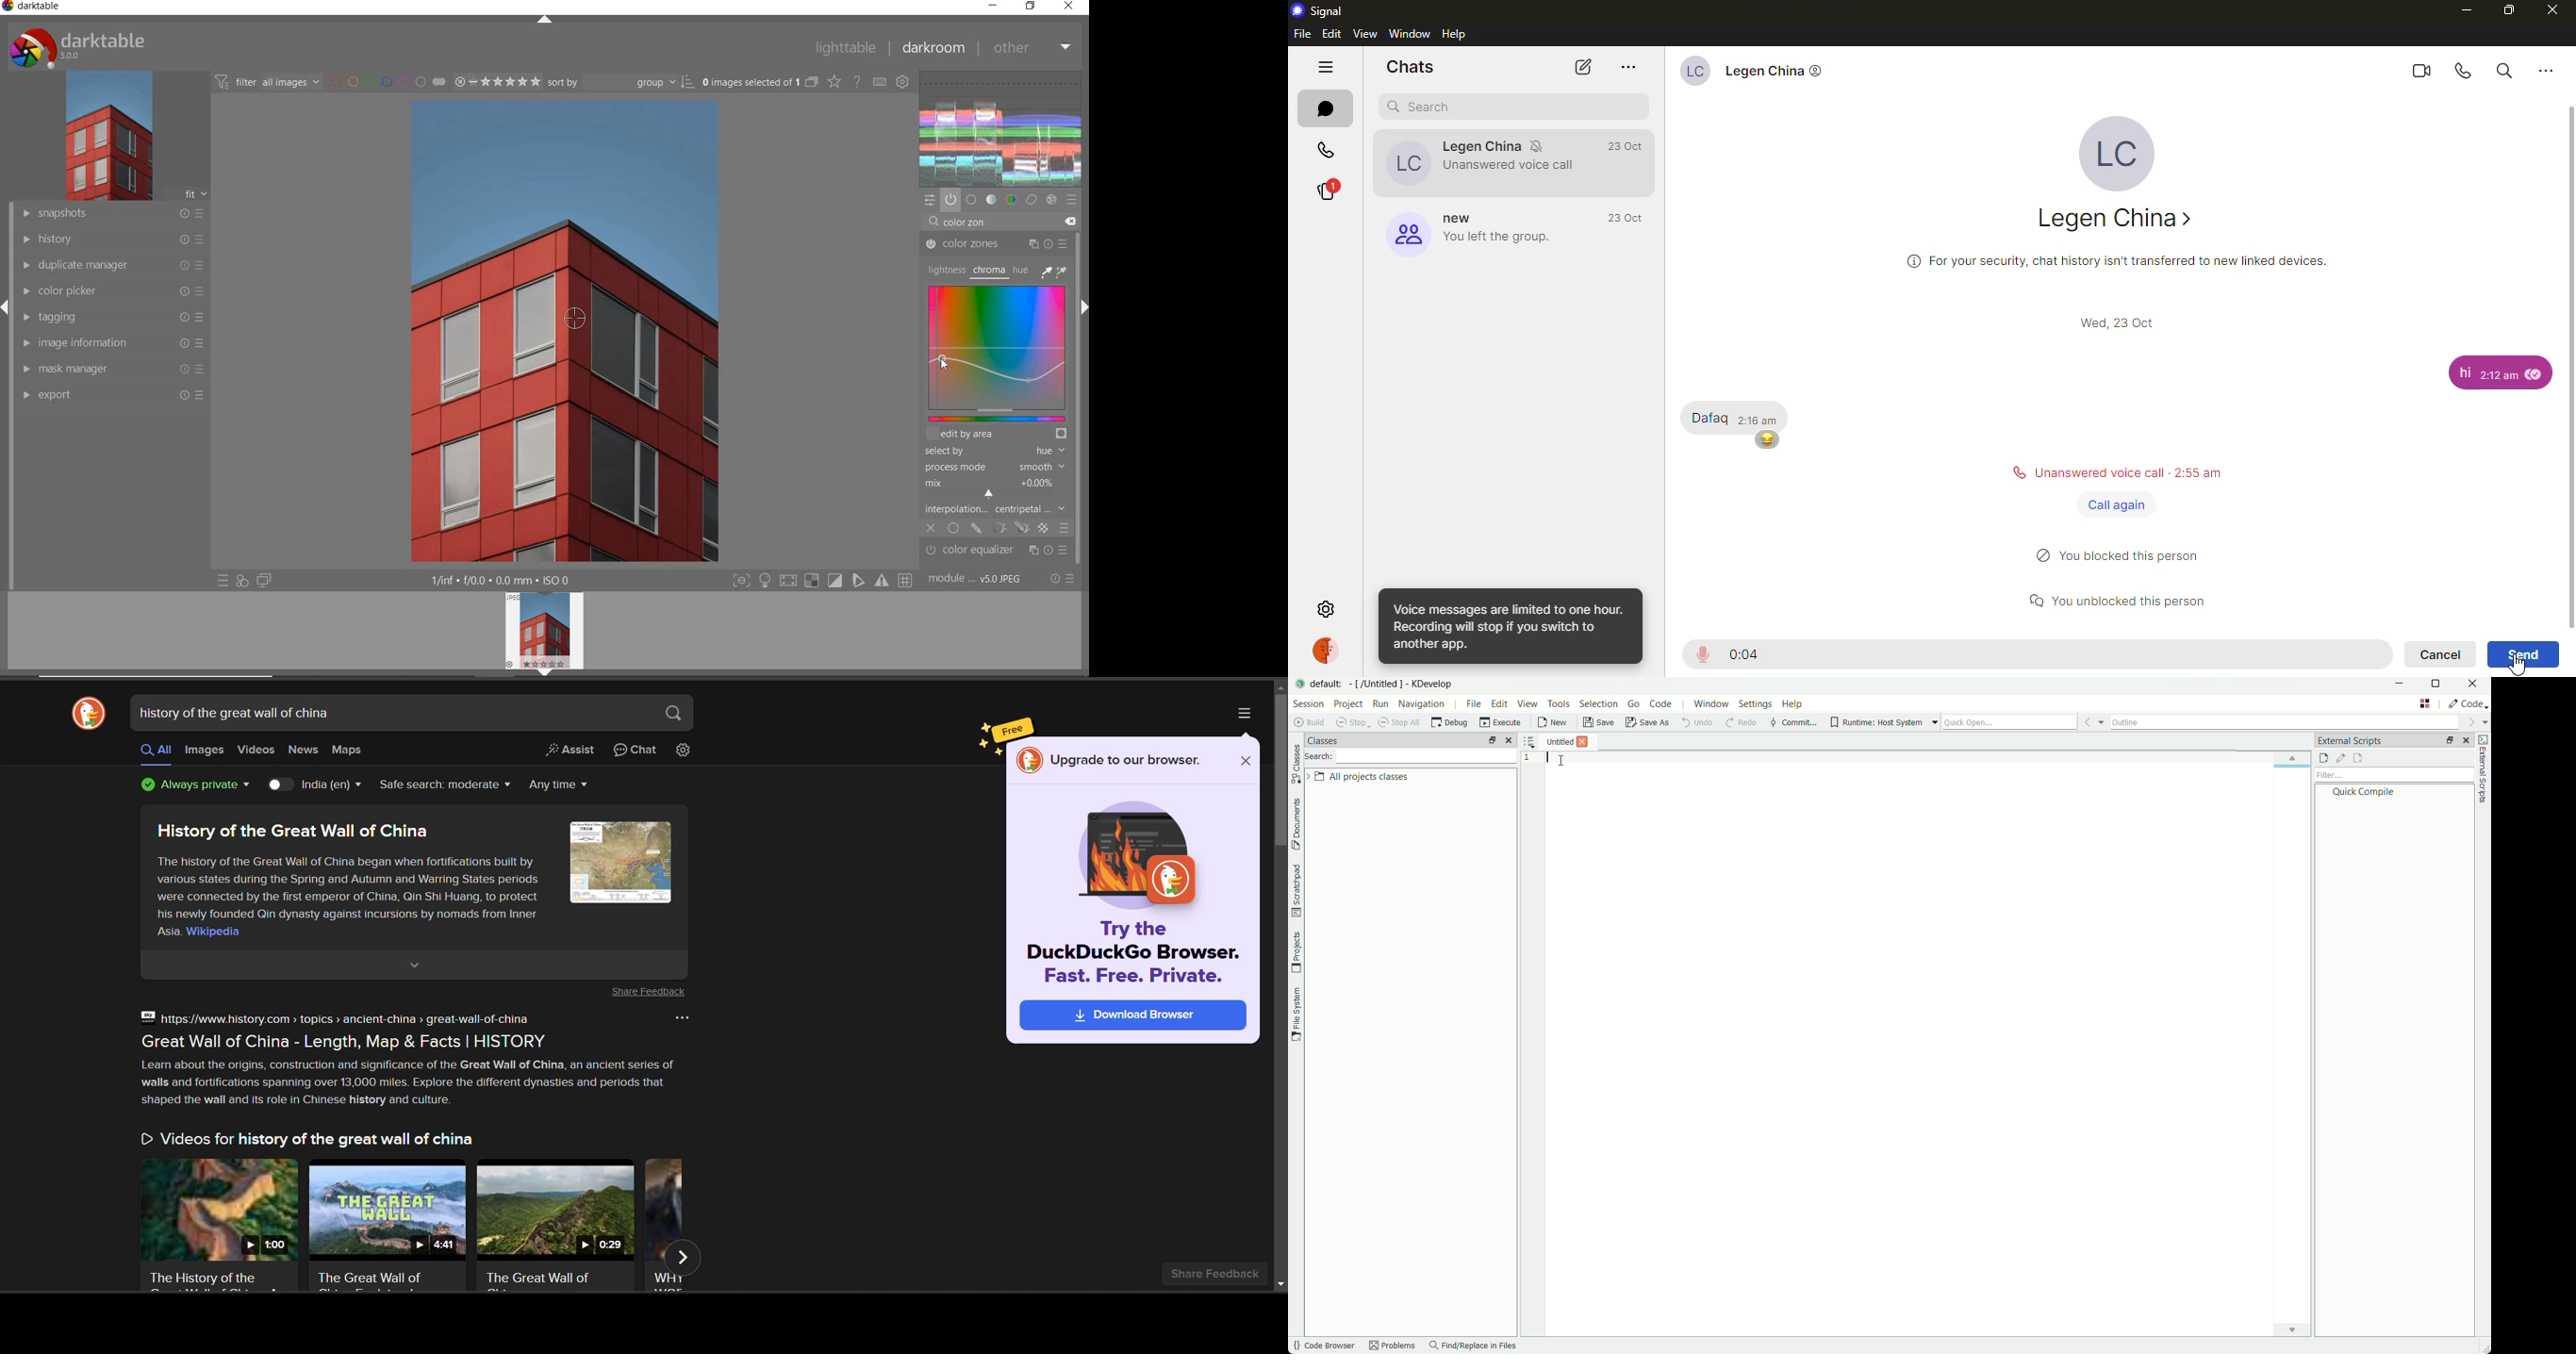 Image resolution: width=2576 pixels, height=1372 pixels. I want to click on country toggle key, so click(281, 784).